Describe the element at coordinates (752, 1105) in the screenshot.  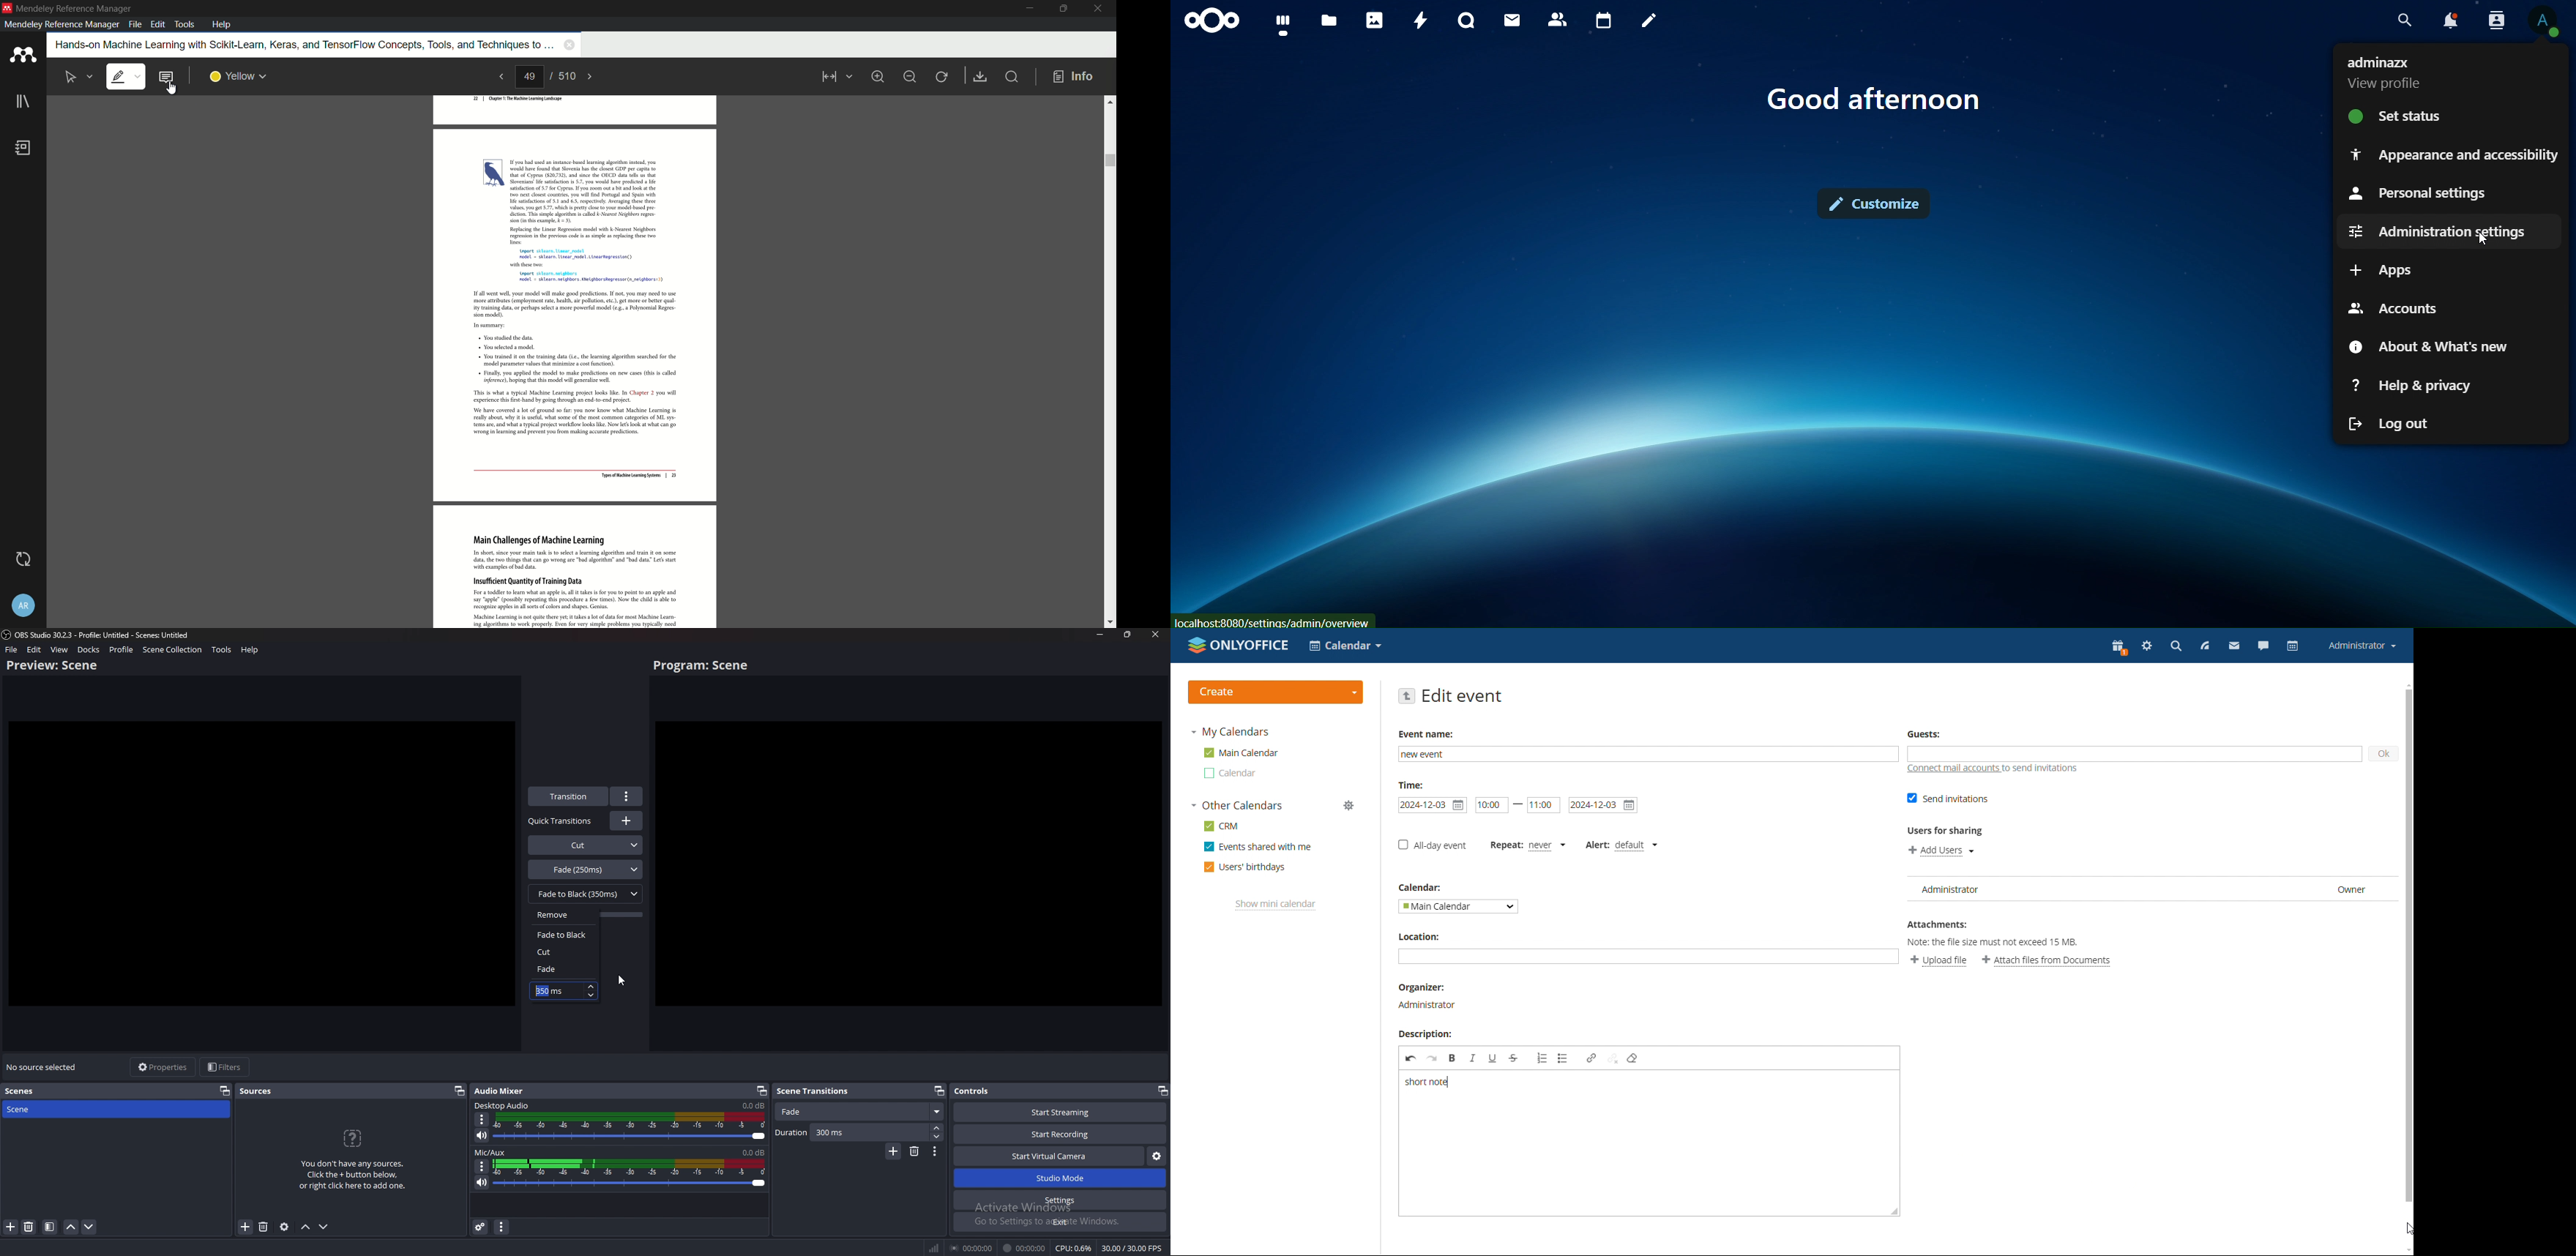
I see `Desktop audio` at that location.